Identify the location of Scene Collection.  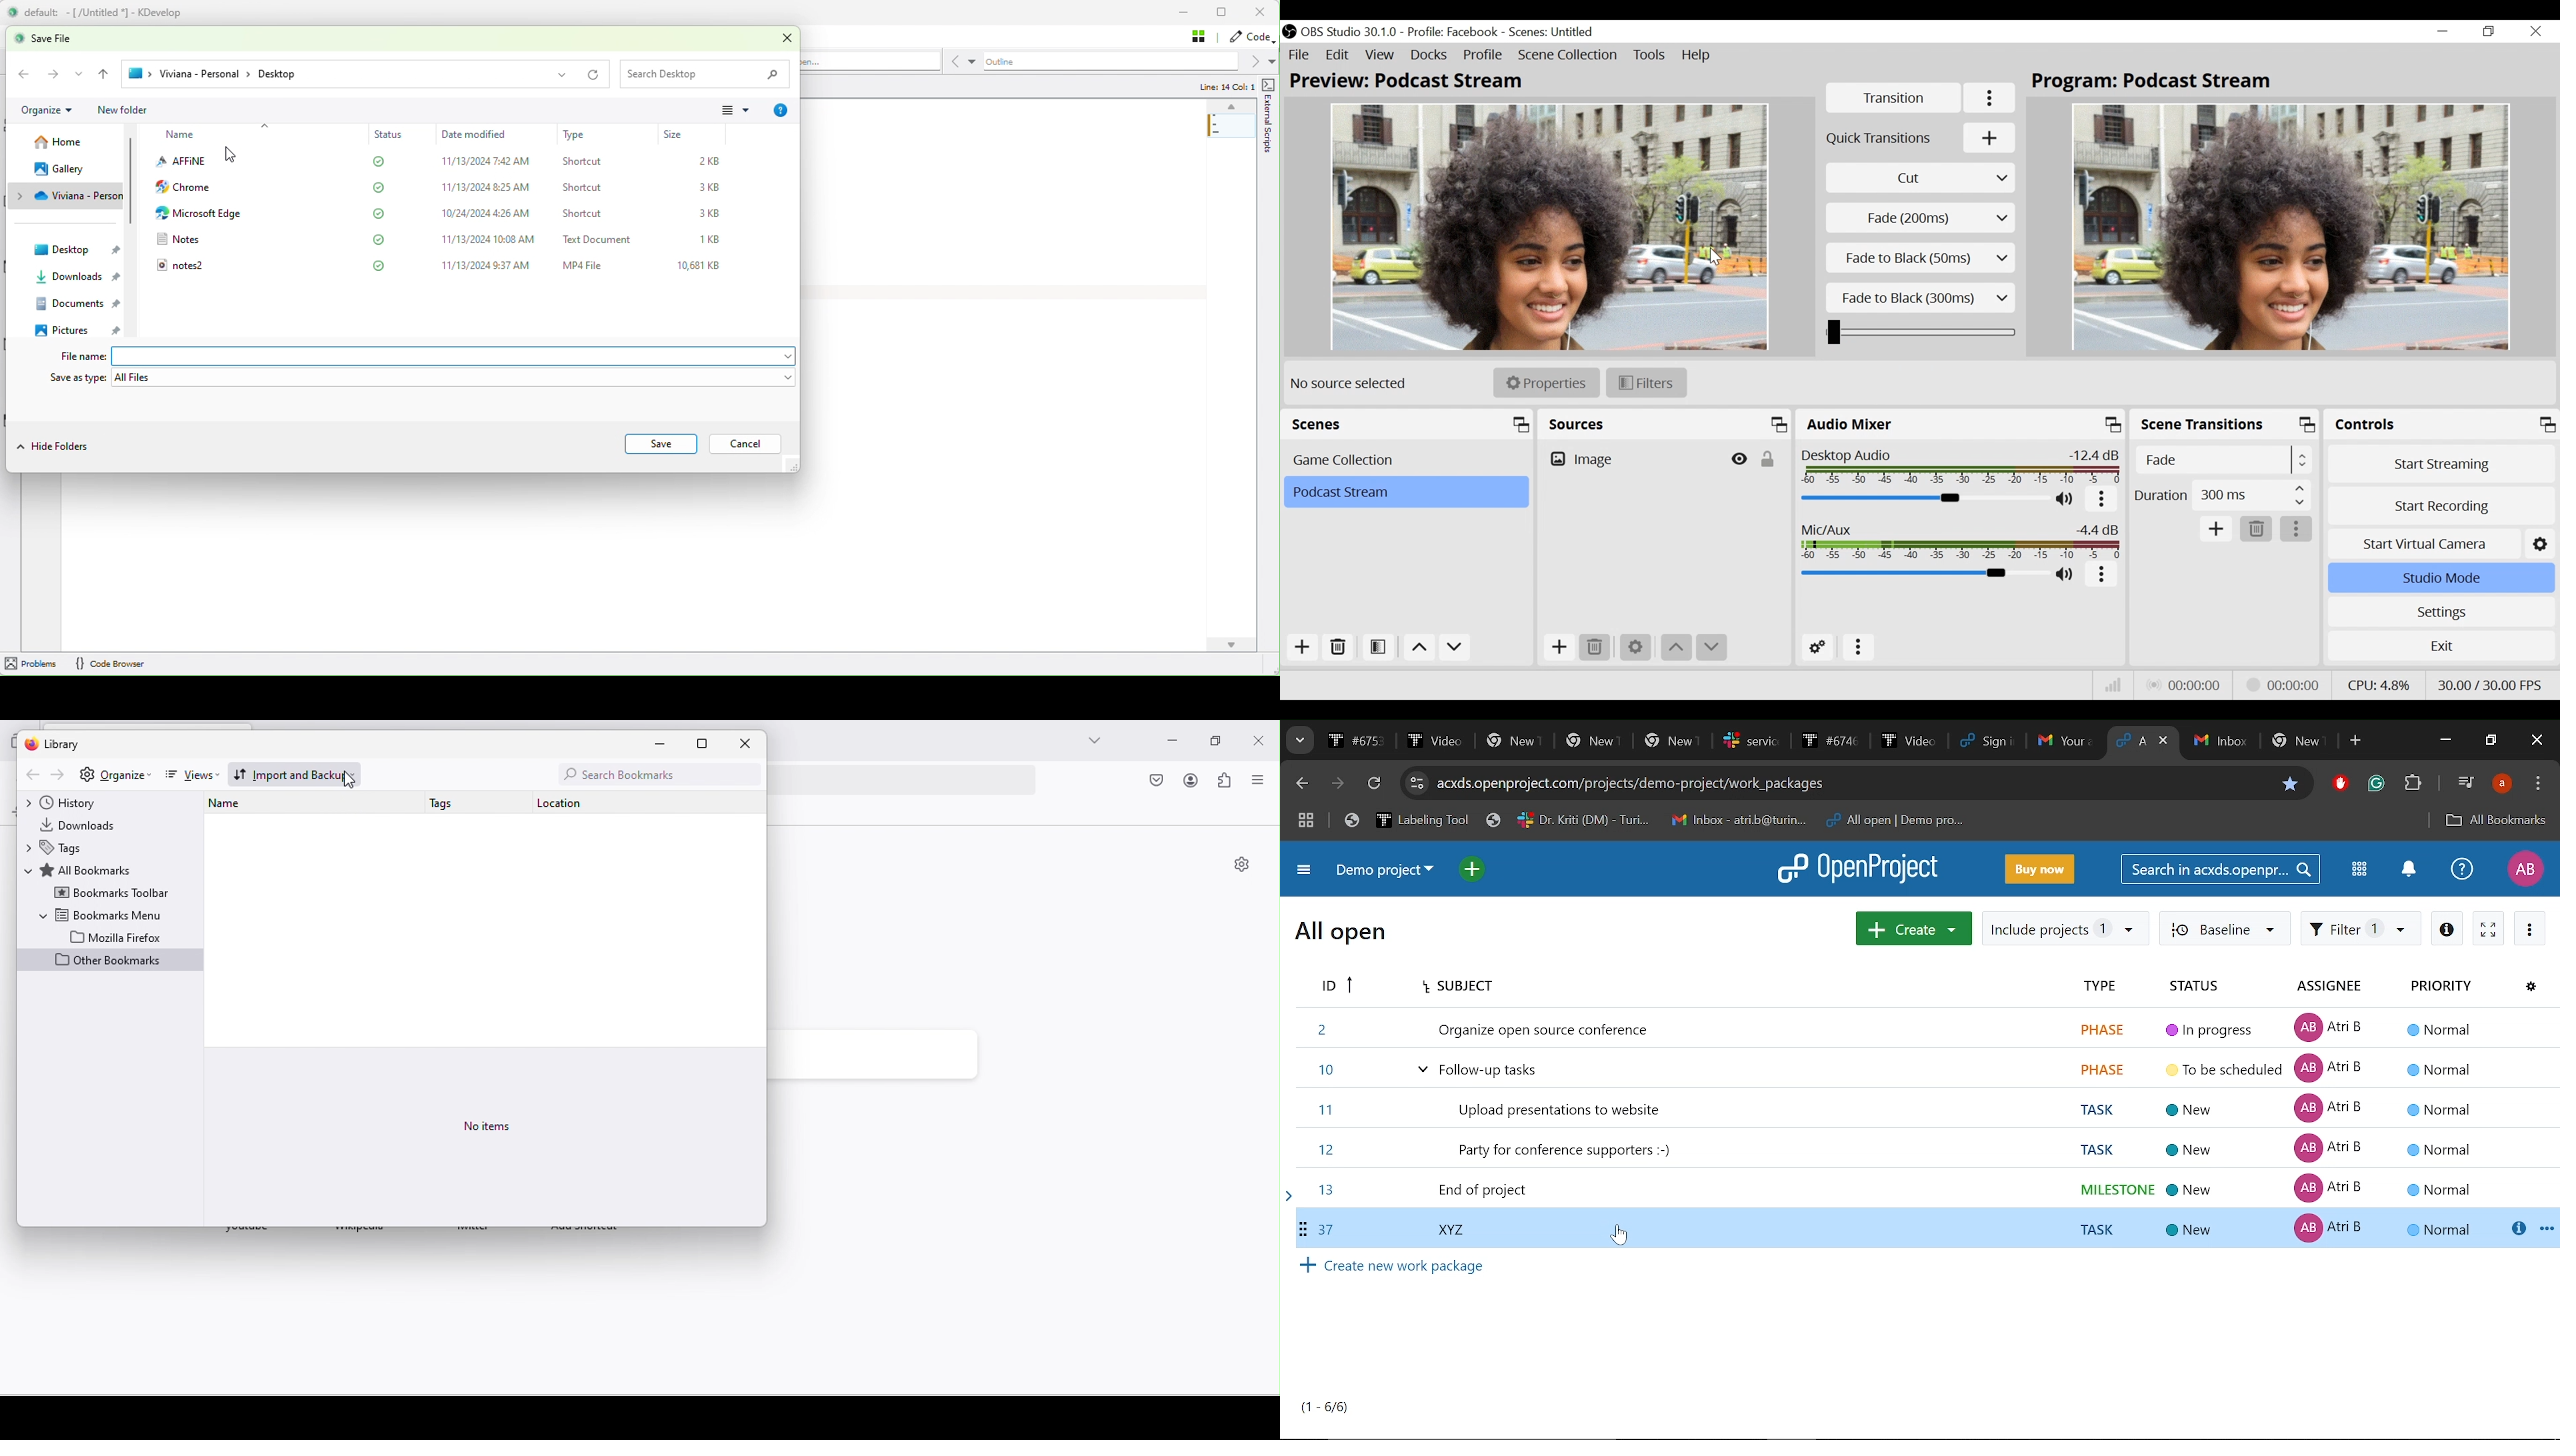
(1569, 56).